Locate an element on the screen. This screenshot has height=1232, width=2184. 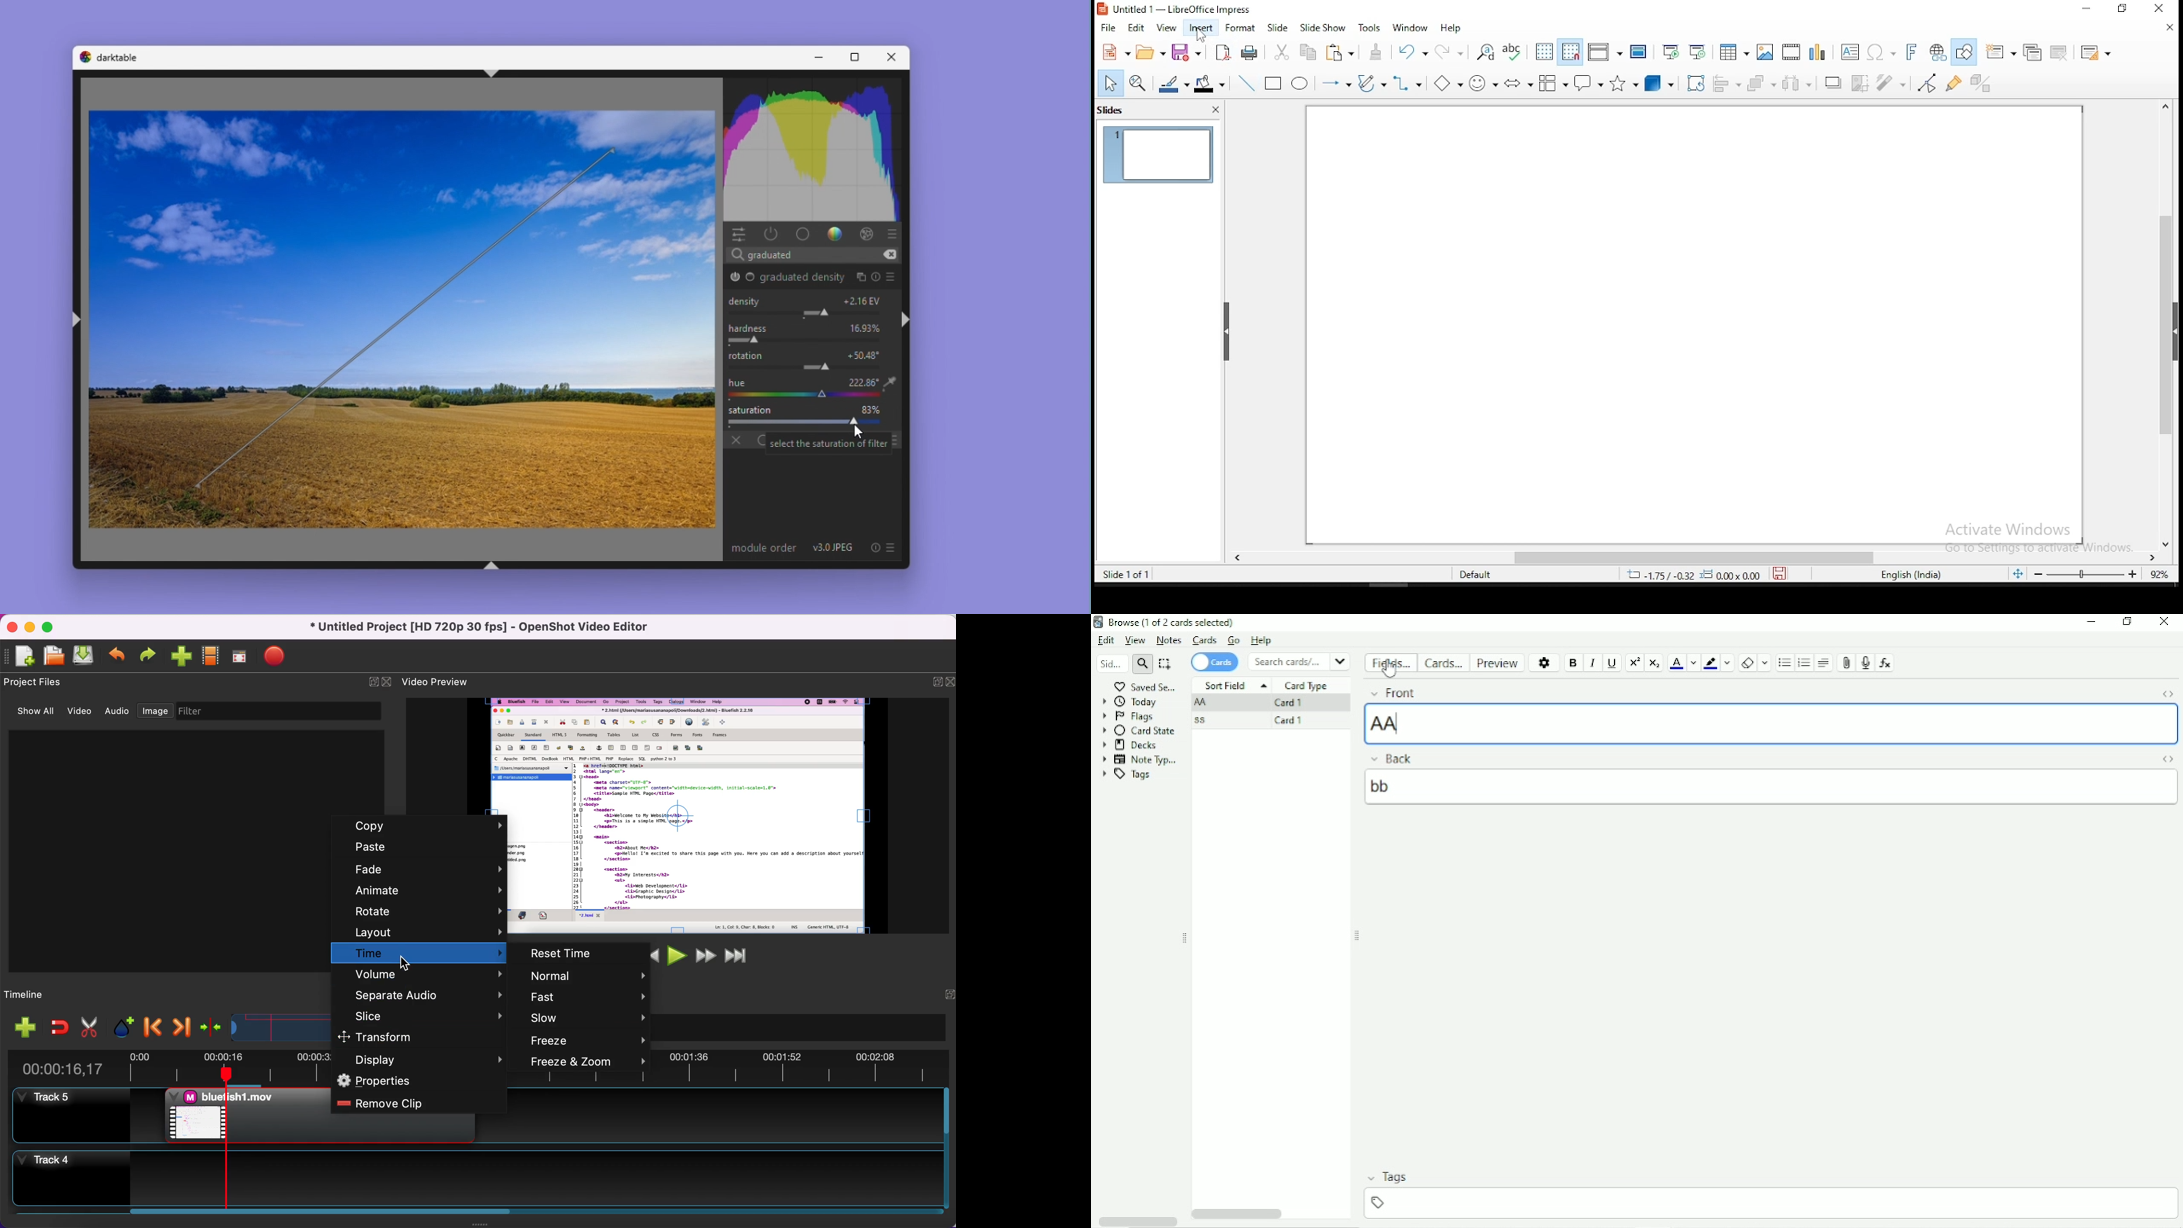
ss is located at coordinates (1205, 720).